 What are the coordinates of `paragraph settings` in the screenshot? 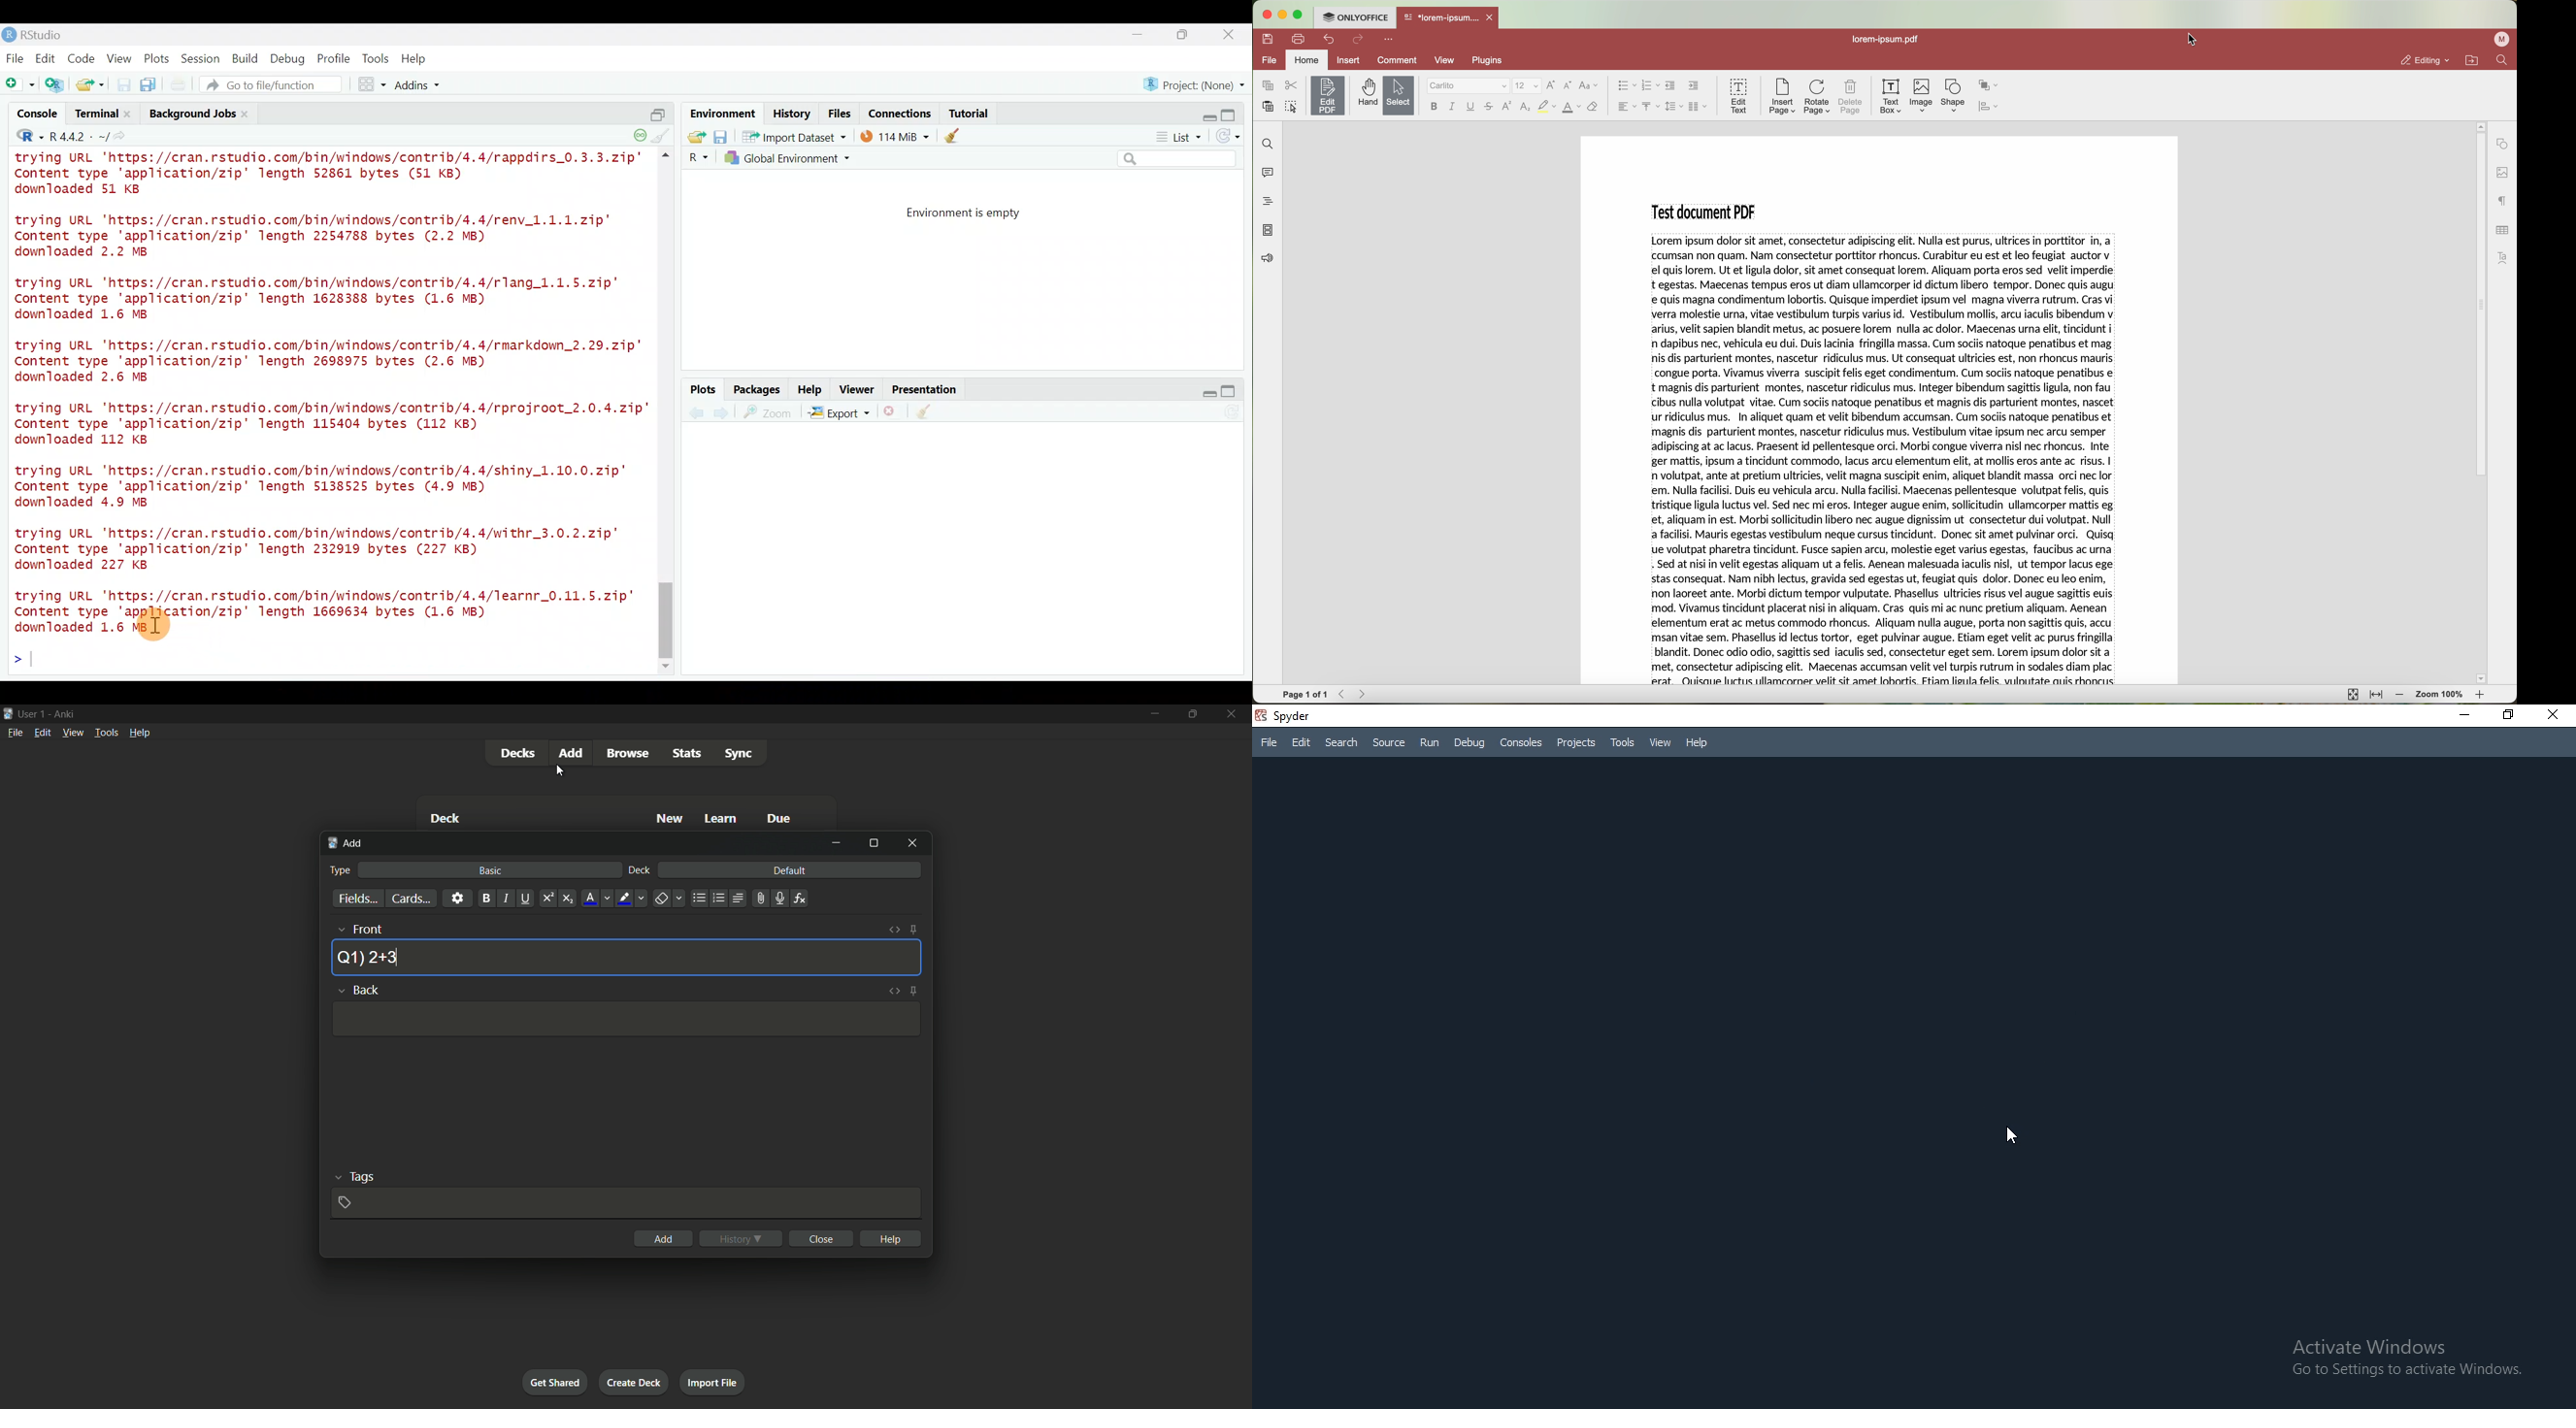 It's located at (2503, 200).